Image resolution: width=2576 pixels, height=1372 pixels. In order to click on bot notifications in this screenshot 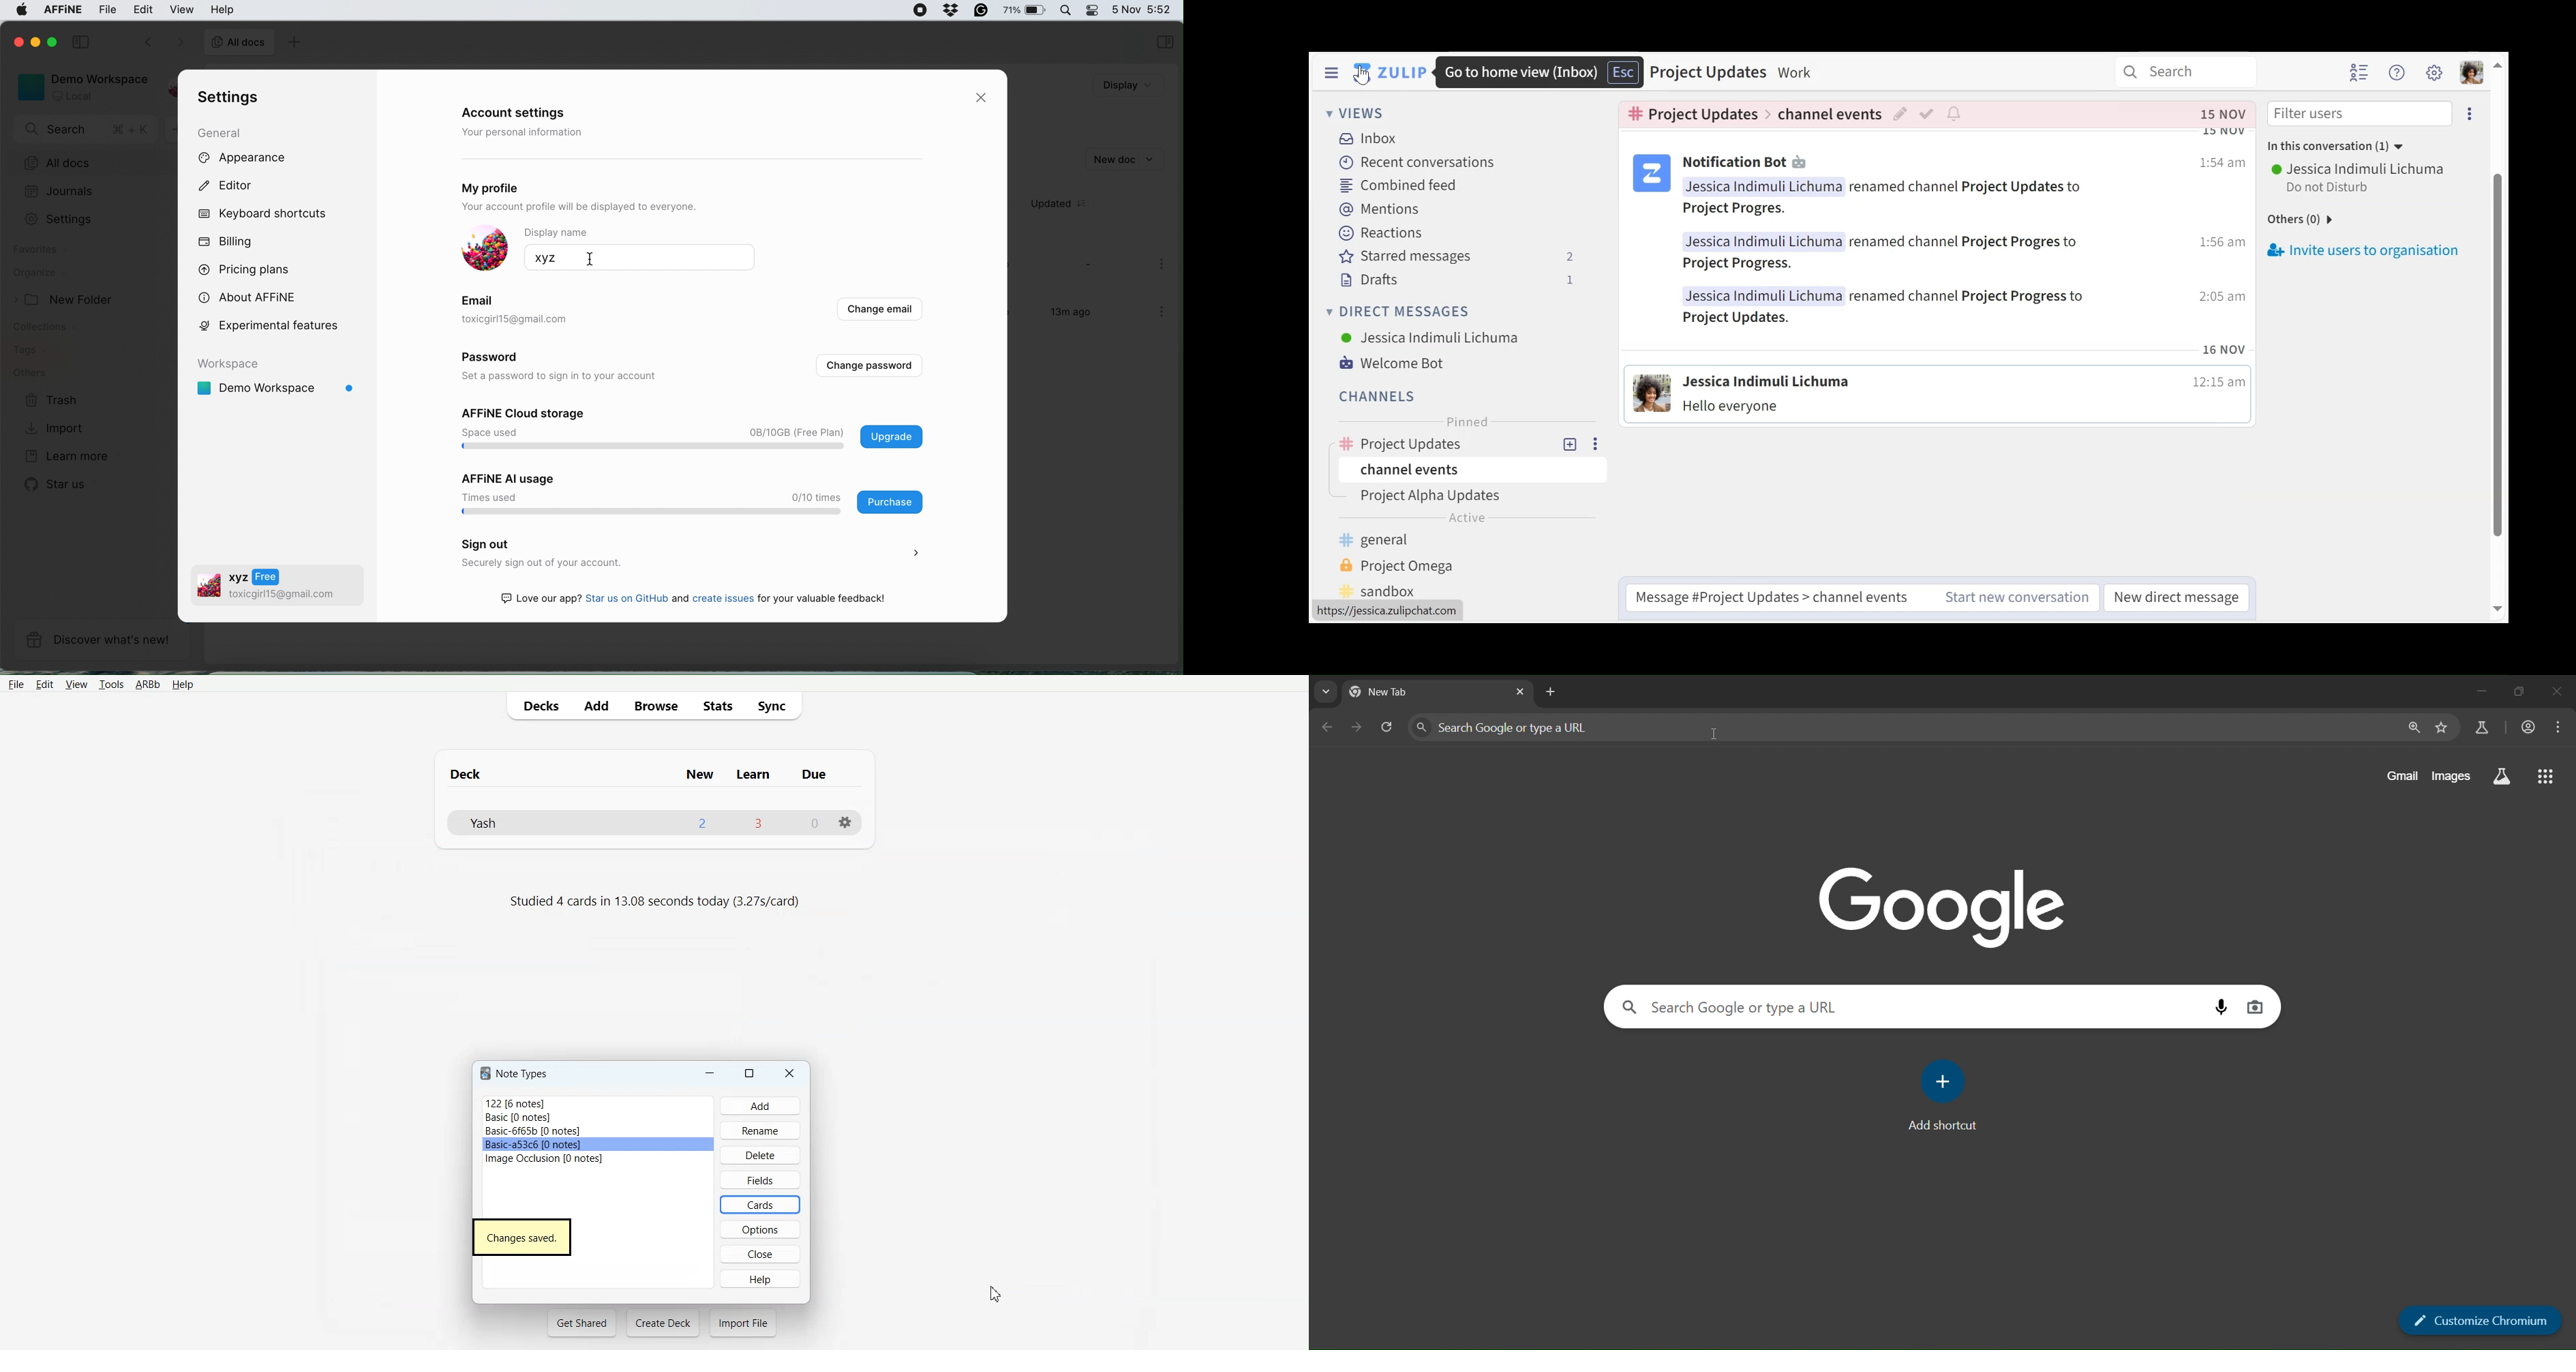, I will do `click(1971, 295)`.